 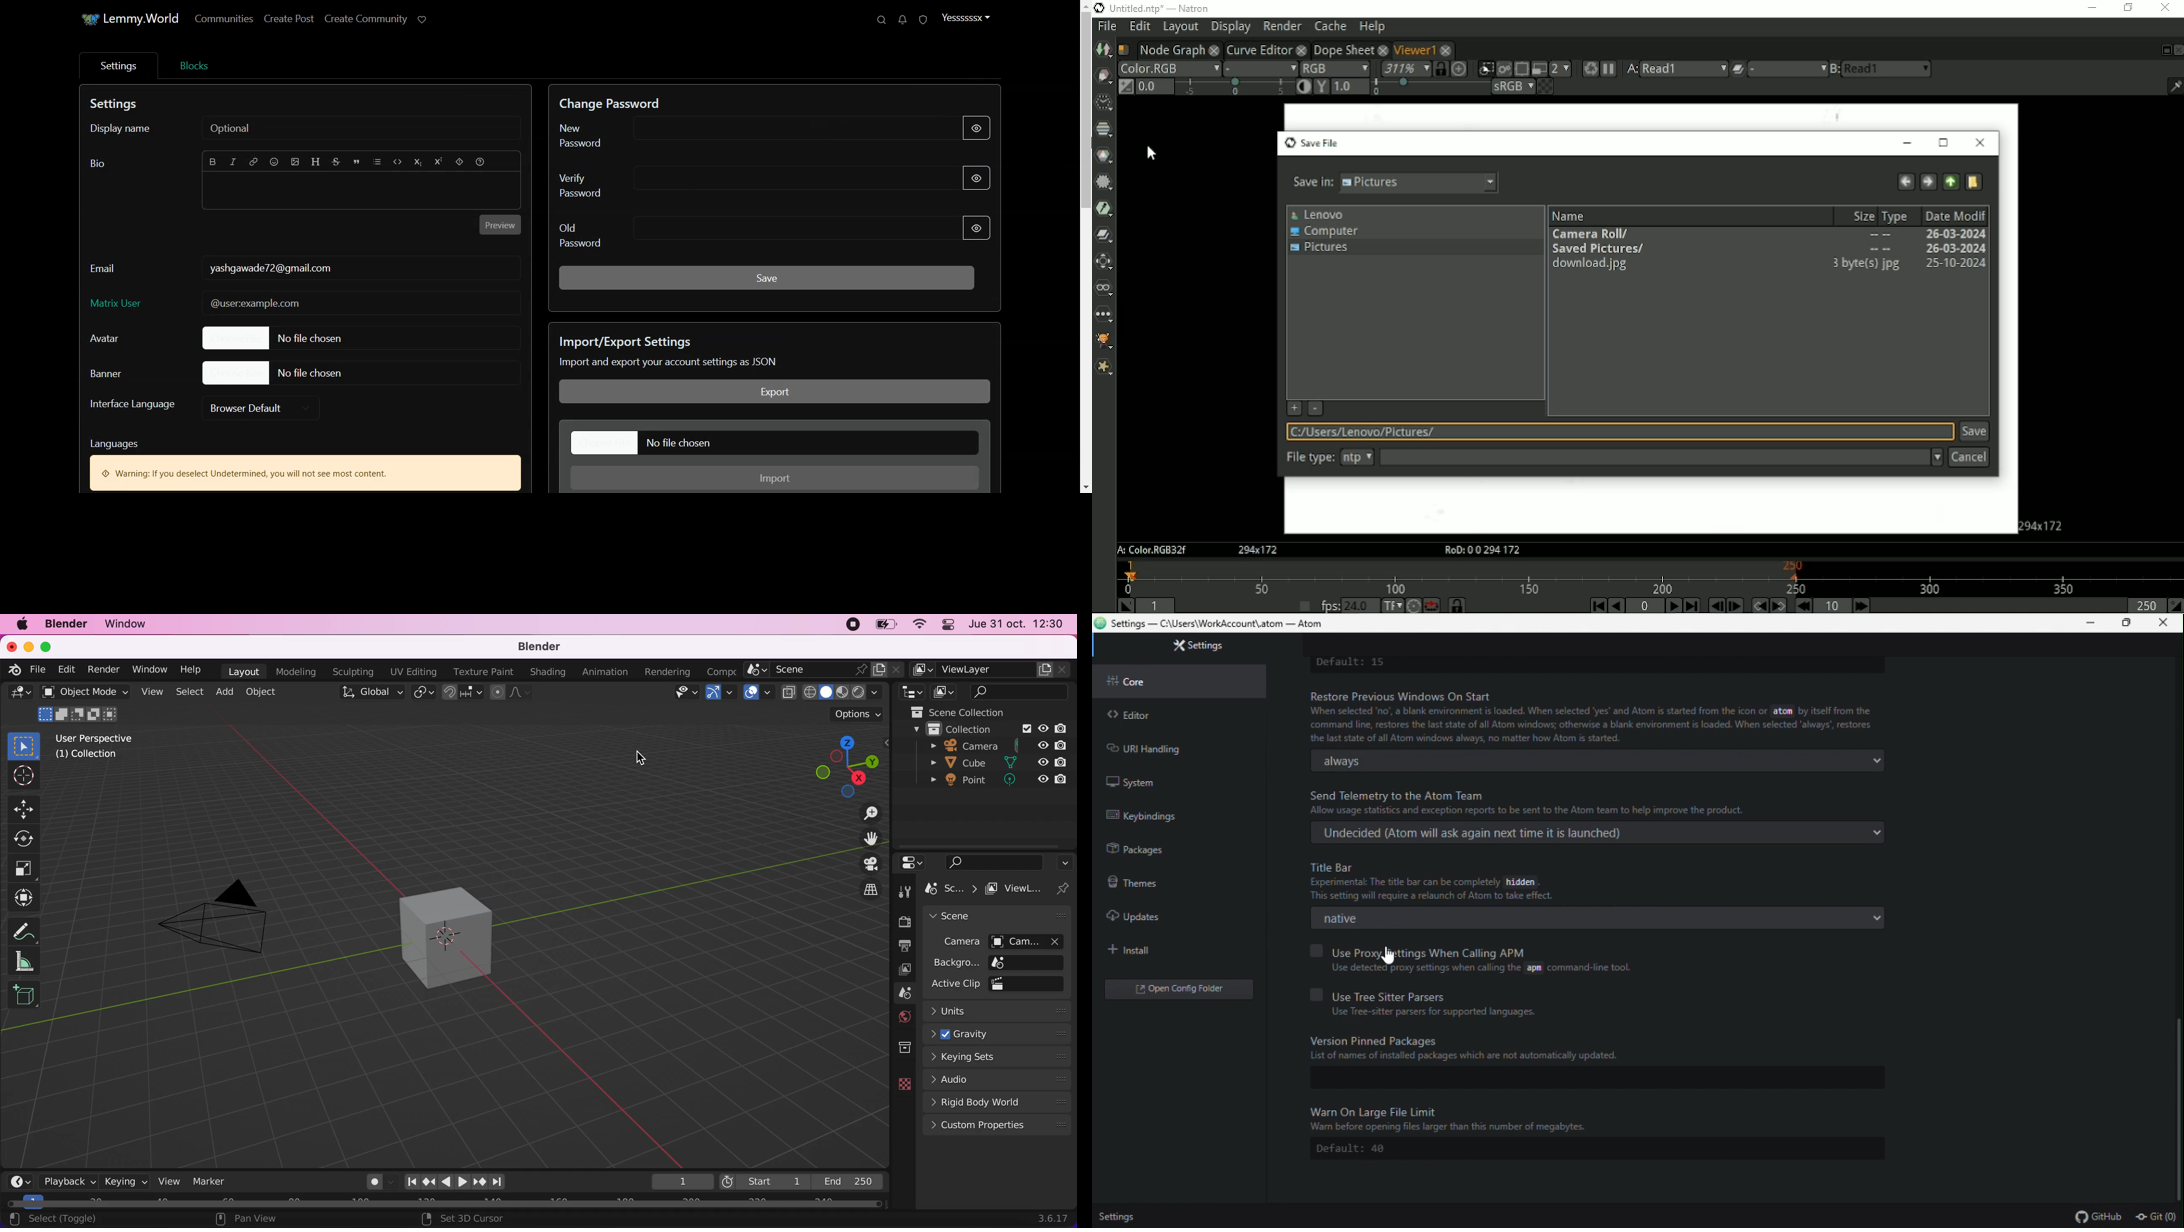 I want to click on Export, so click(x=773, y=392).